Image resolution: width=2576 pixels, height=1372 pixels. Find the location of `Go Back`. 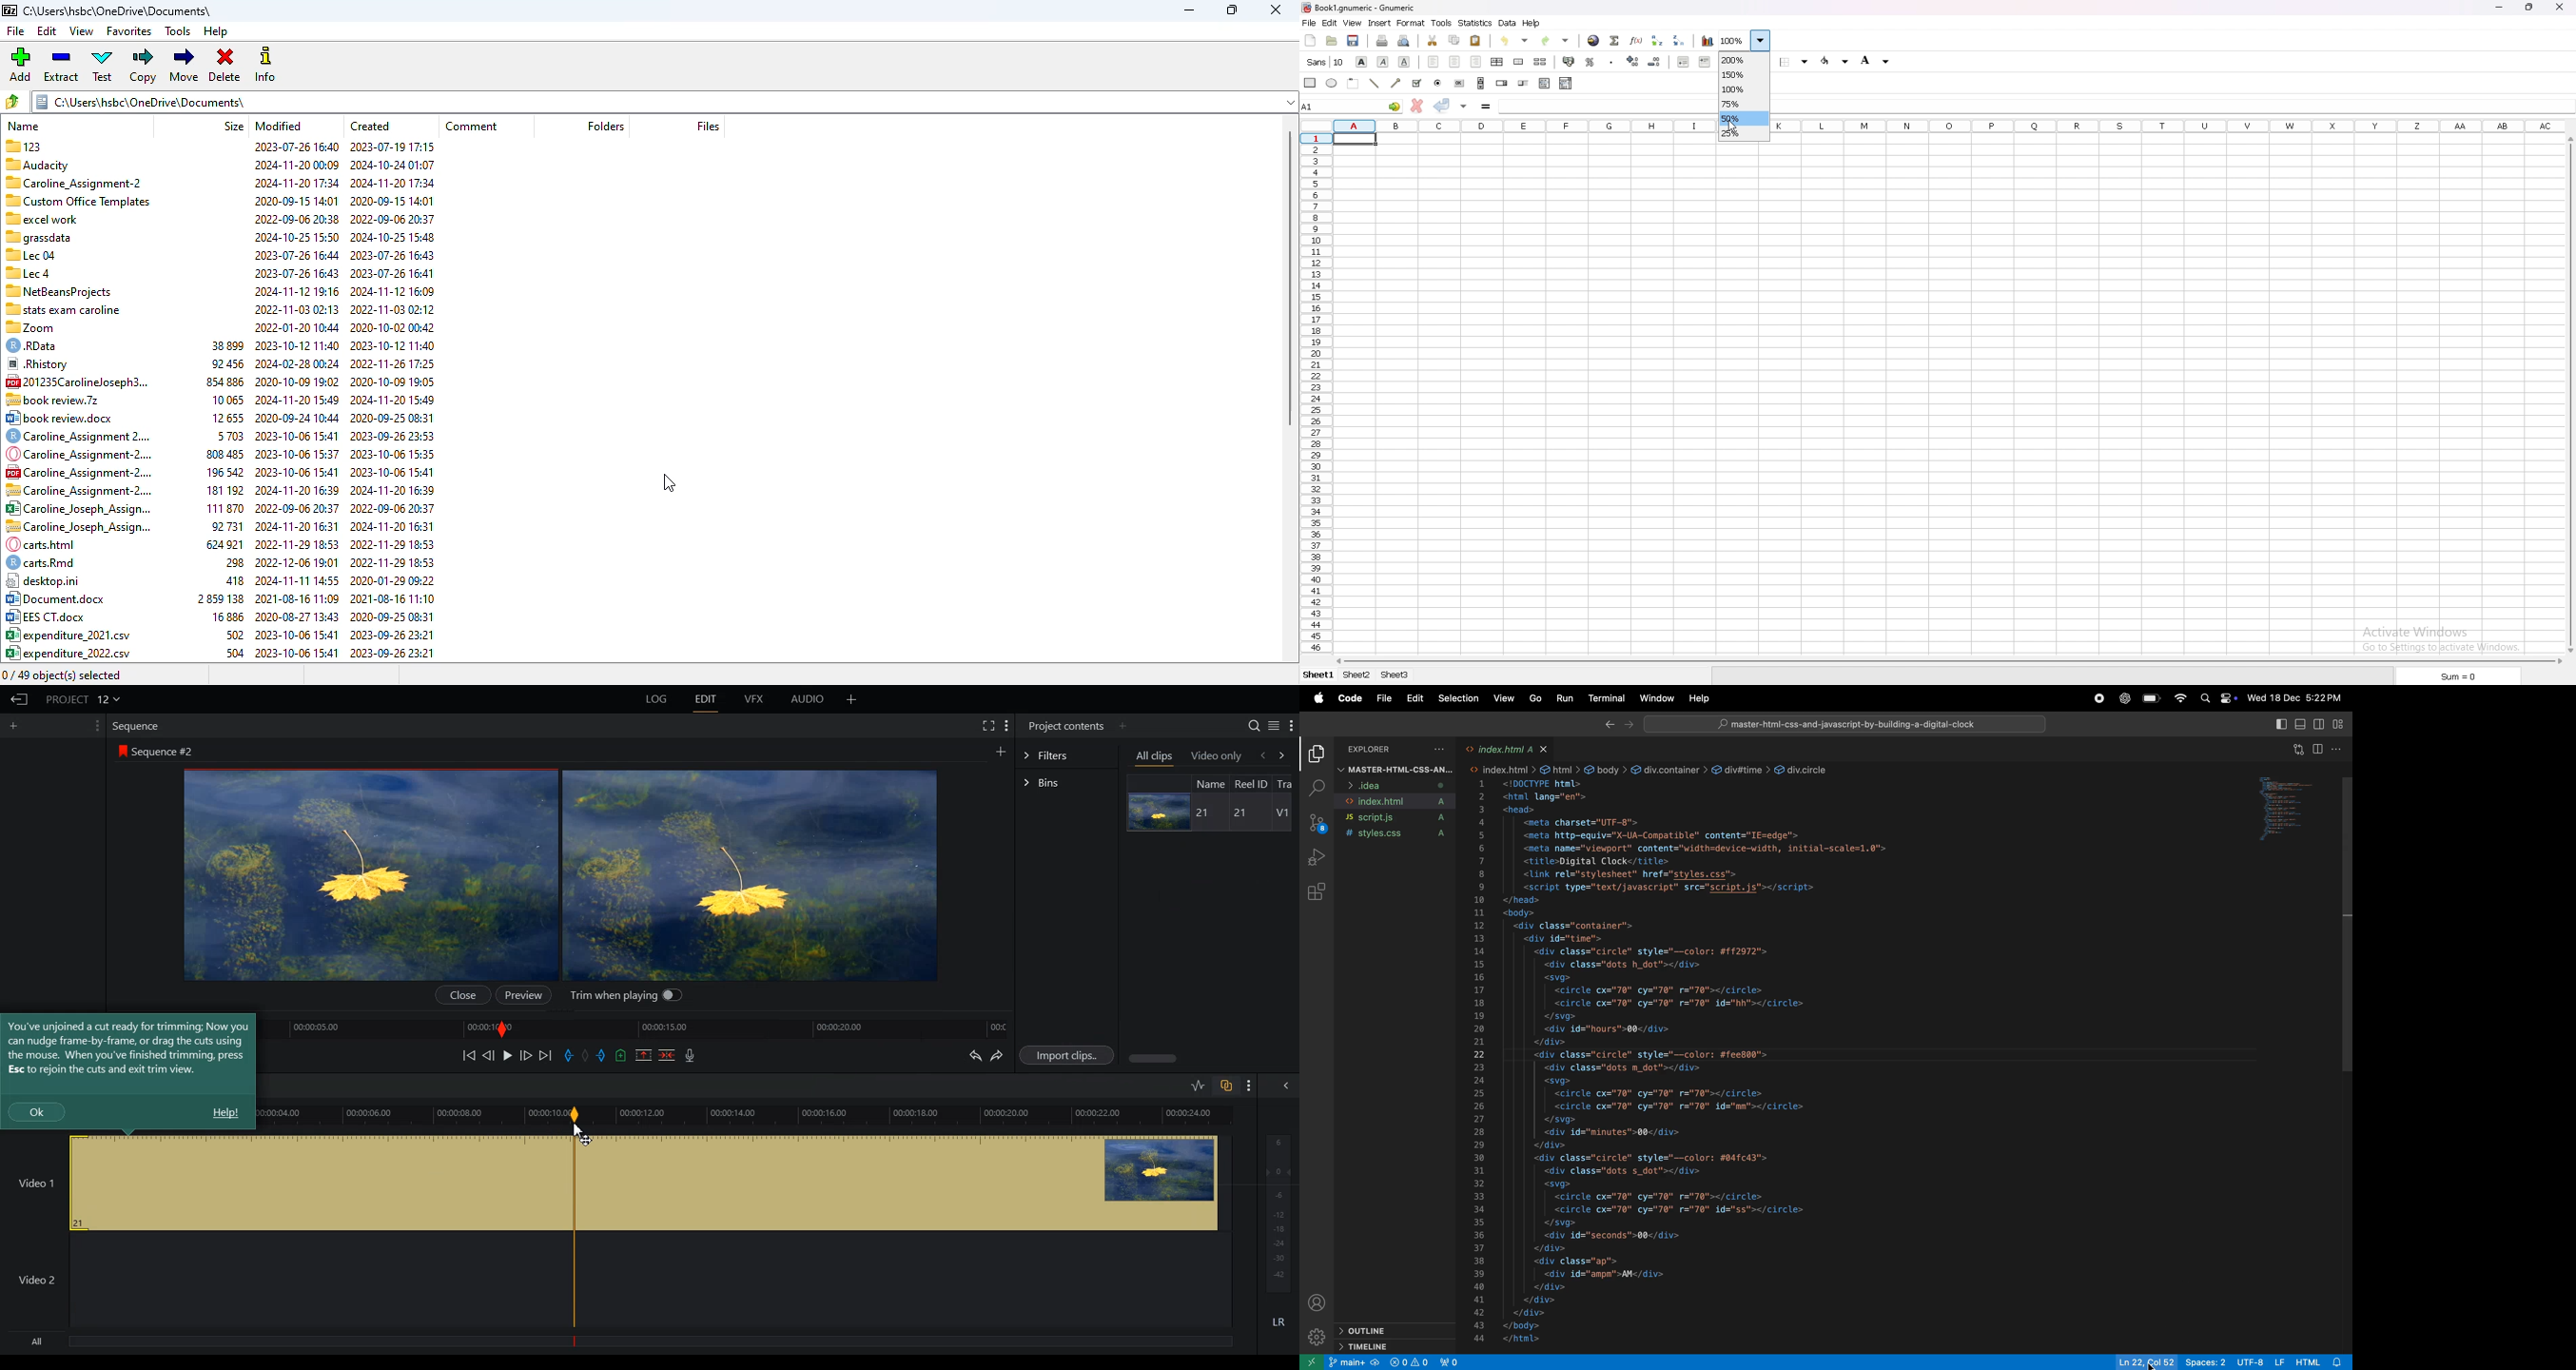

Go Back is located at coordinates (18, 699).